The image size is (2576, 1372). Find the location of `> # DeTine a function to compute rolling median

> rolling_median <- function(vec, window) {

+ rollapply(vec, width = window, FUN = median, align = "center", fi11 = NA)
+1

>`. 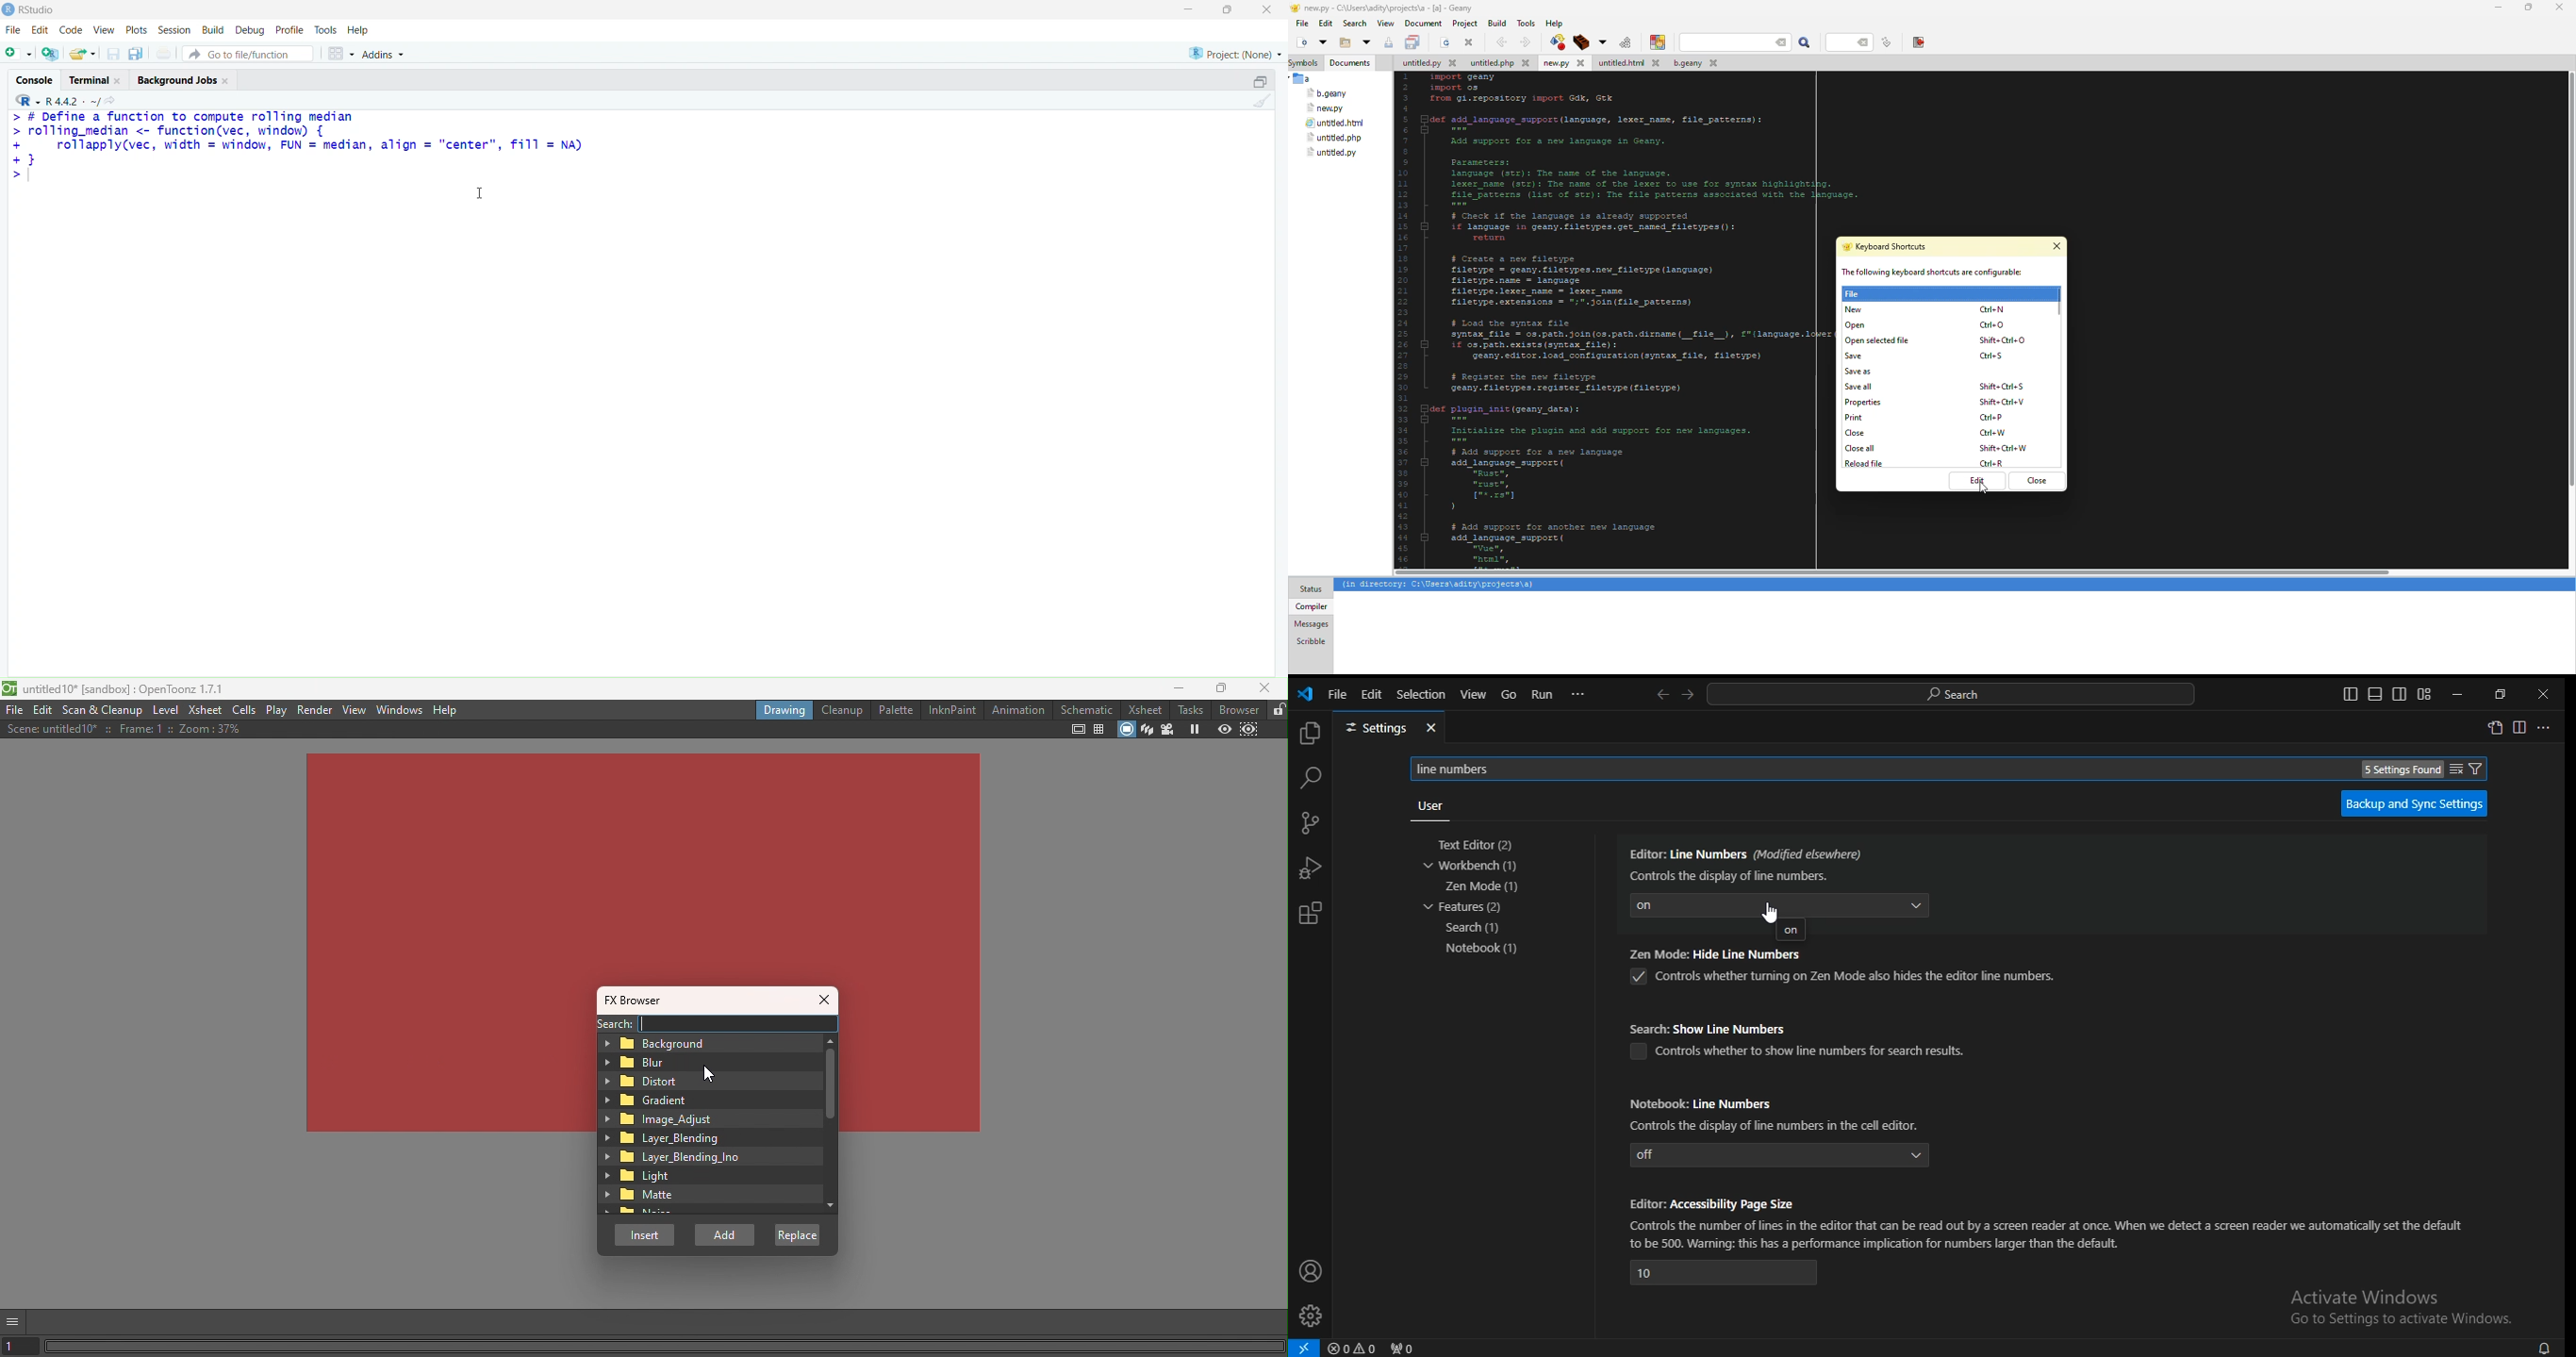

> # DeTine a function to compute rolling median

> rolling_median <- function(vec, window) {

+ rollapply(vec, width = window, FUN = median, align = "center", fi11 = NA)
+1

> is located at coordinates (297, 146).